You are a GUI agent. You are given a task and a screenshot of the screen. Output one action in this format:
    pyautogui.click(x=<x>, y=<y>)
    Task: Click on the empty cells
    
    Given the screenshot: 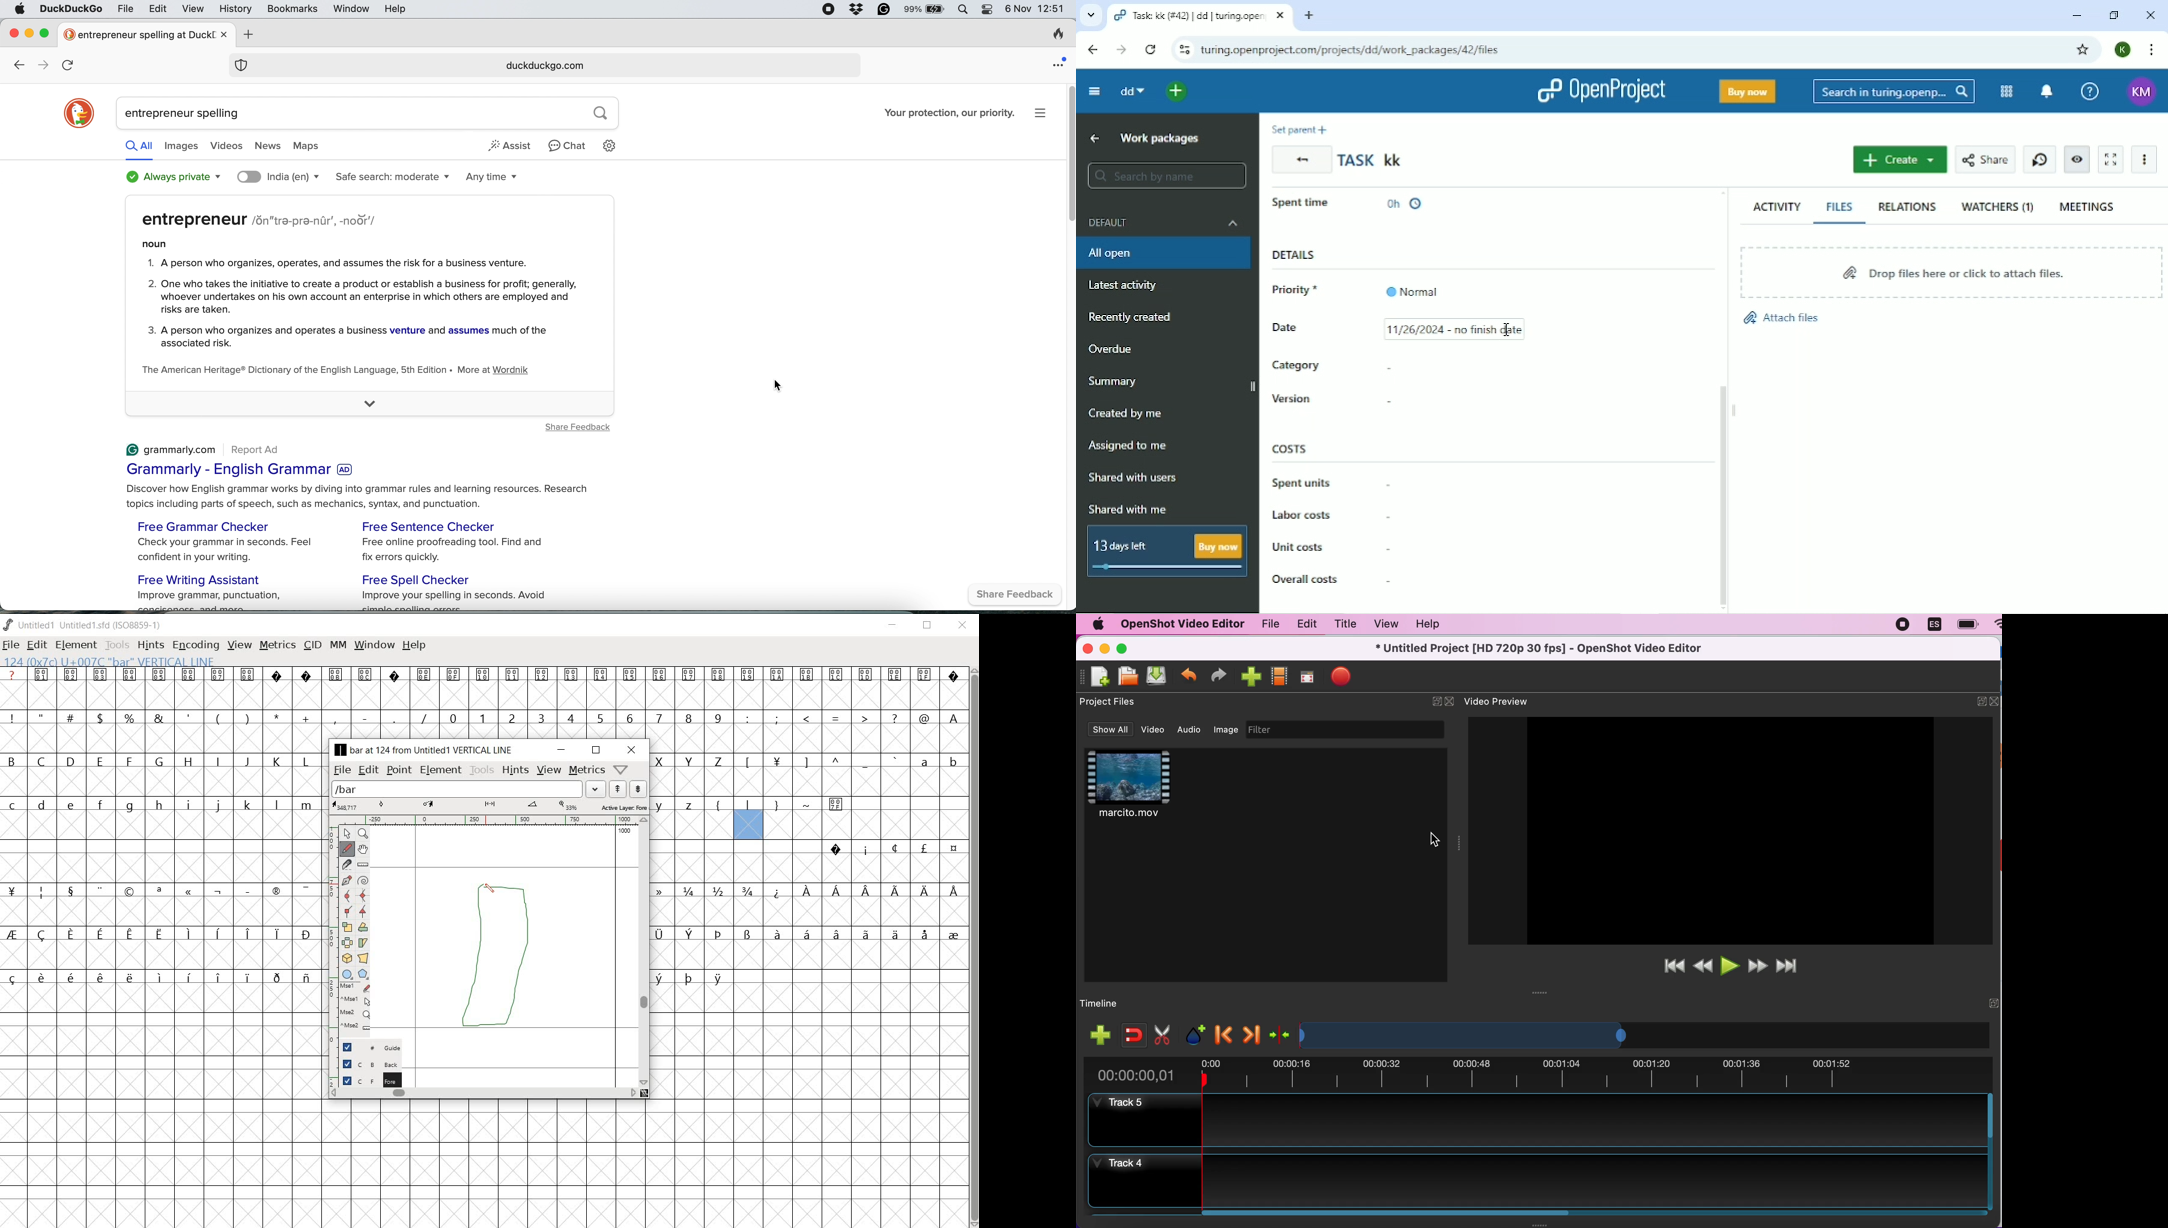 What is the action you would take?
    pyautogui.click(x=163, y=827)
    